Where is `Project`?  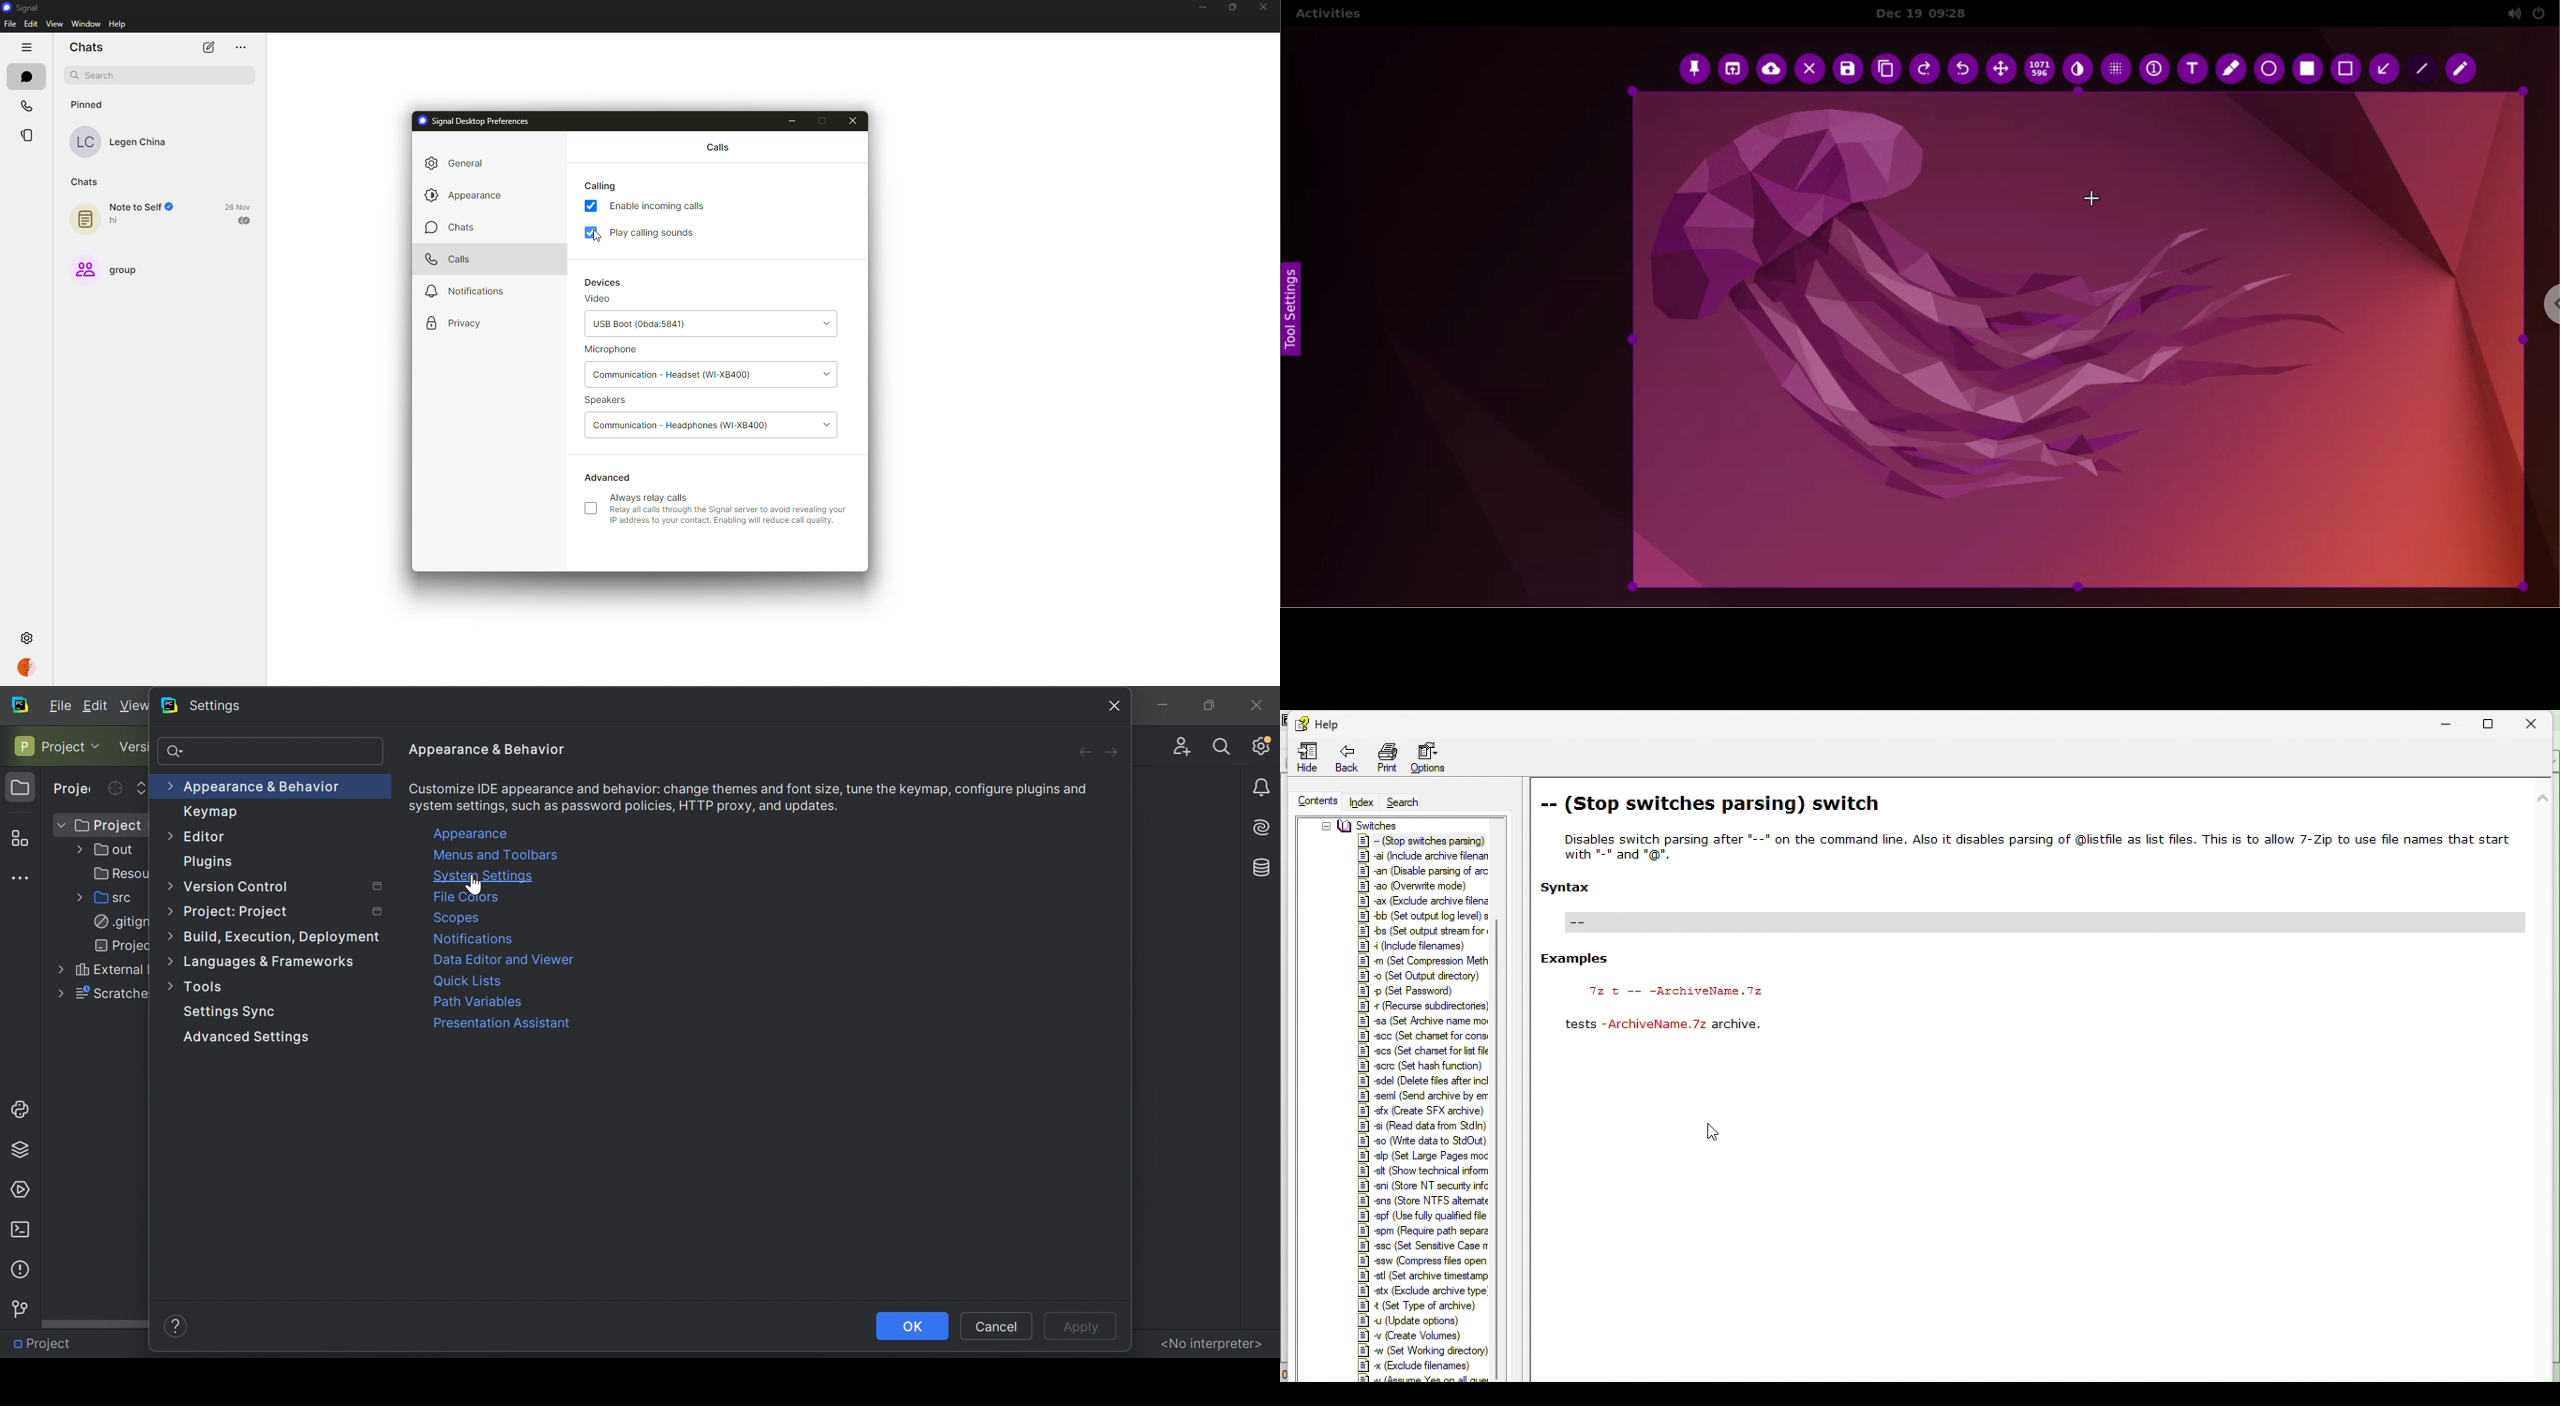
Project is located at coordinates (21, 788).